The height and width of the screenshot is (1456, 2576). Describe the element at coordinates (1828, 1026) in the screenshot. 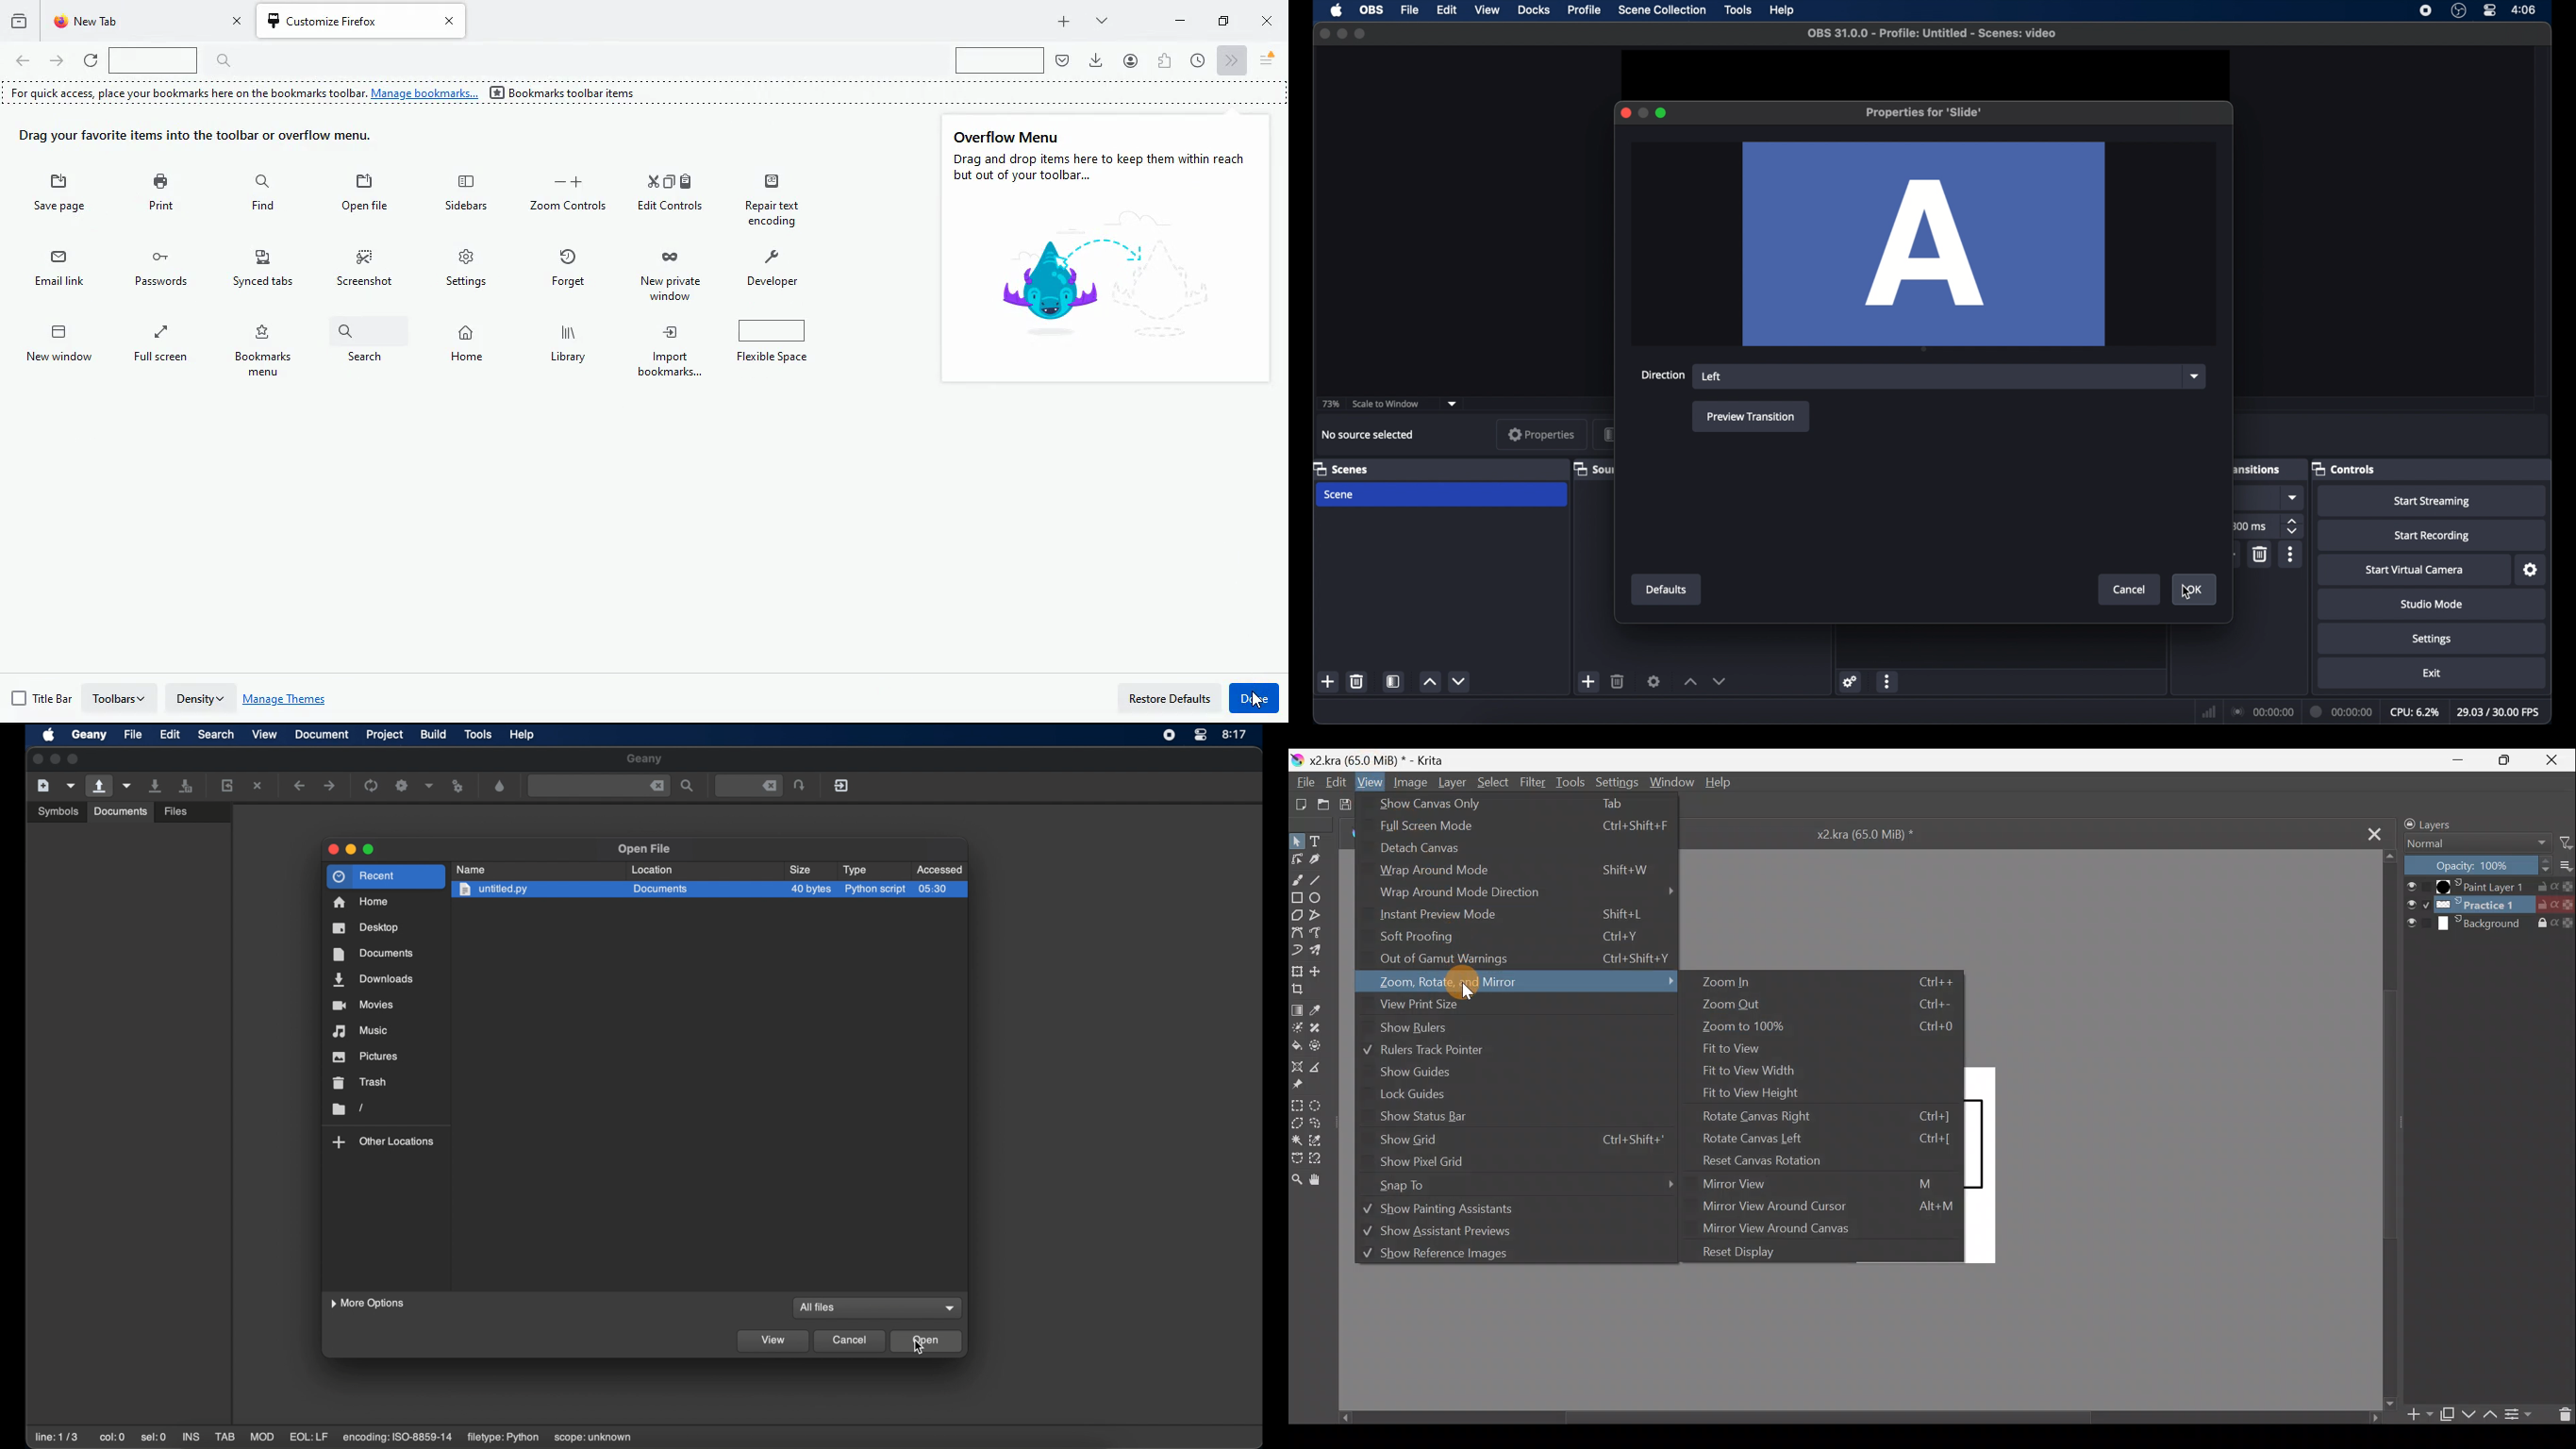

I see `Zoom to 100%  Ctrl+0` at that location.